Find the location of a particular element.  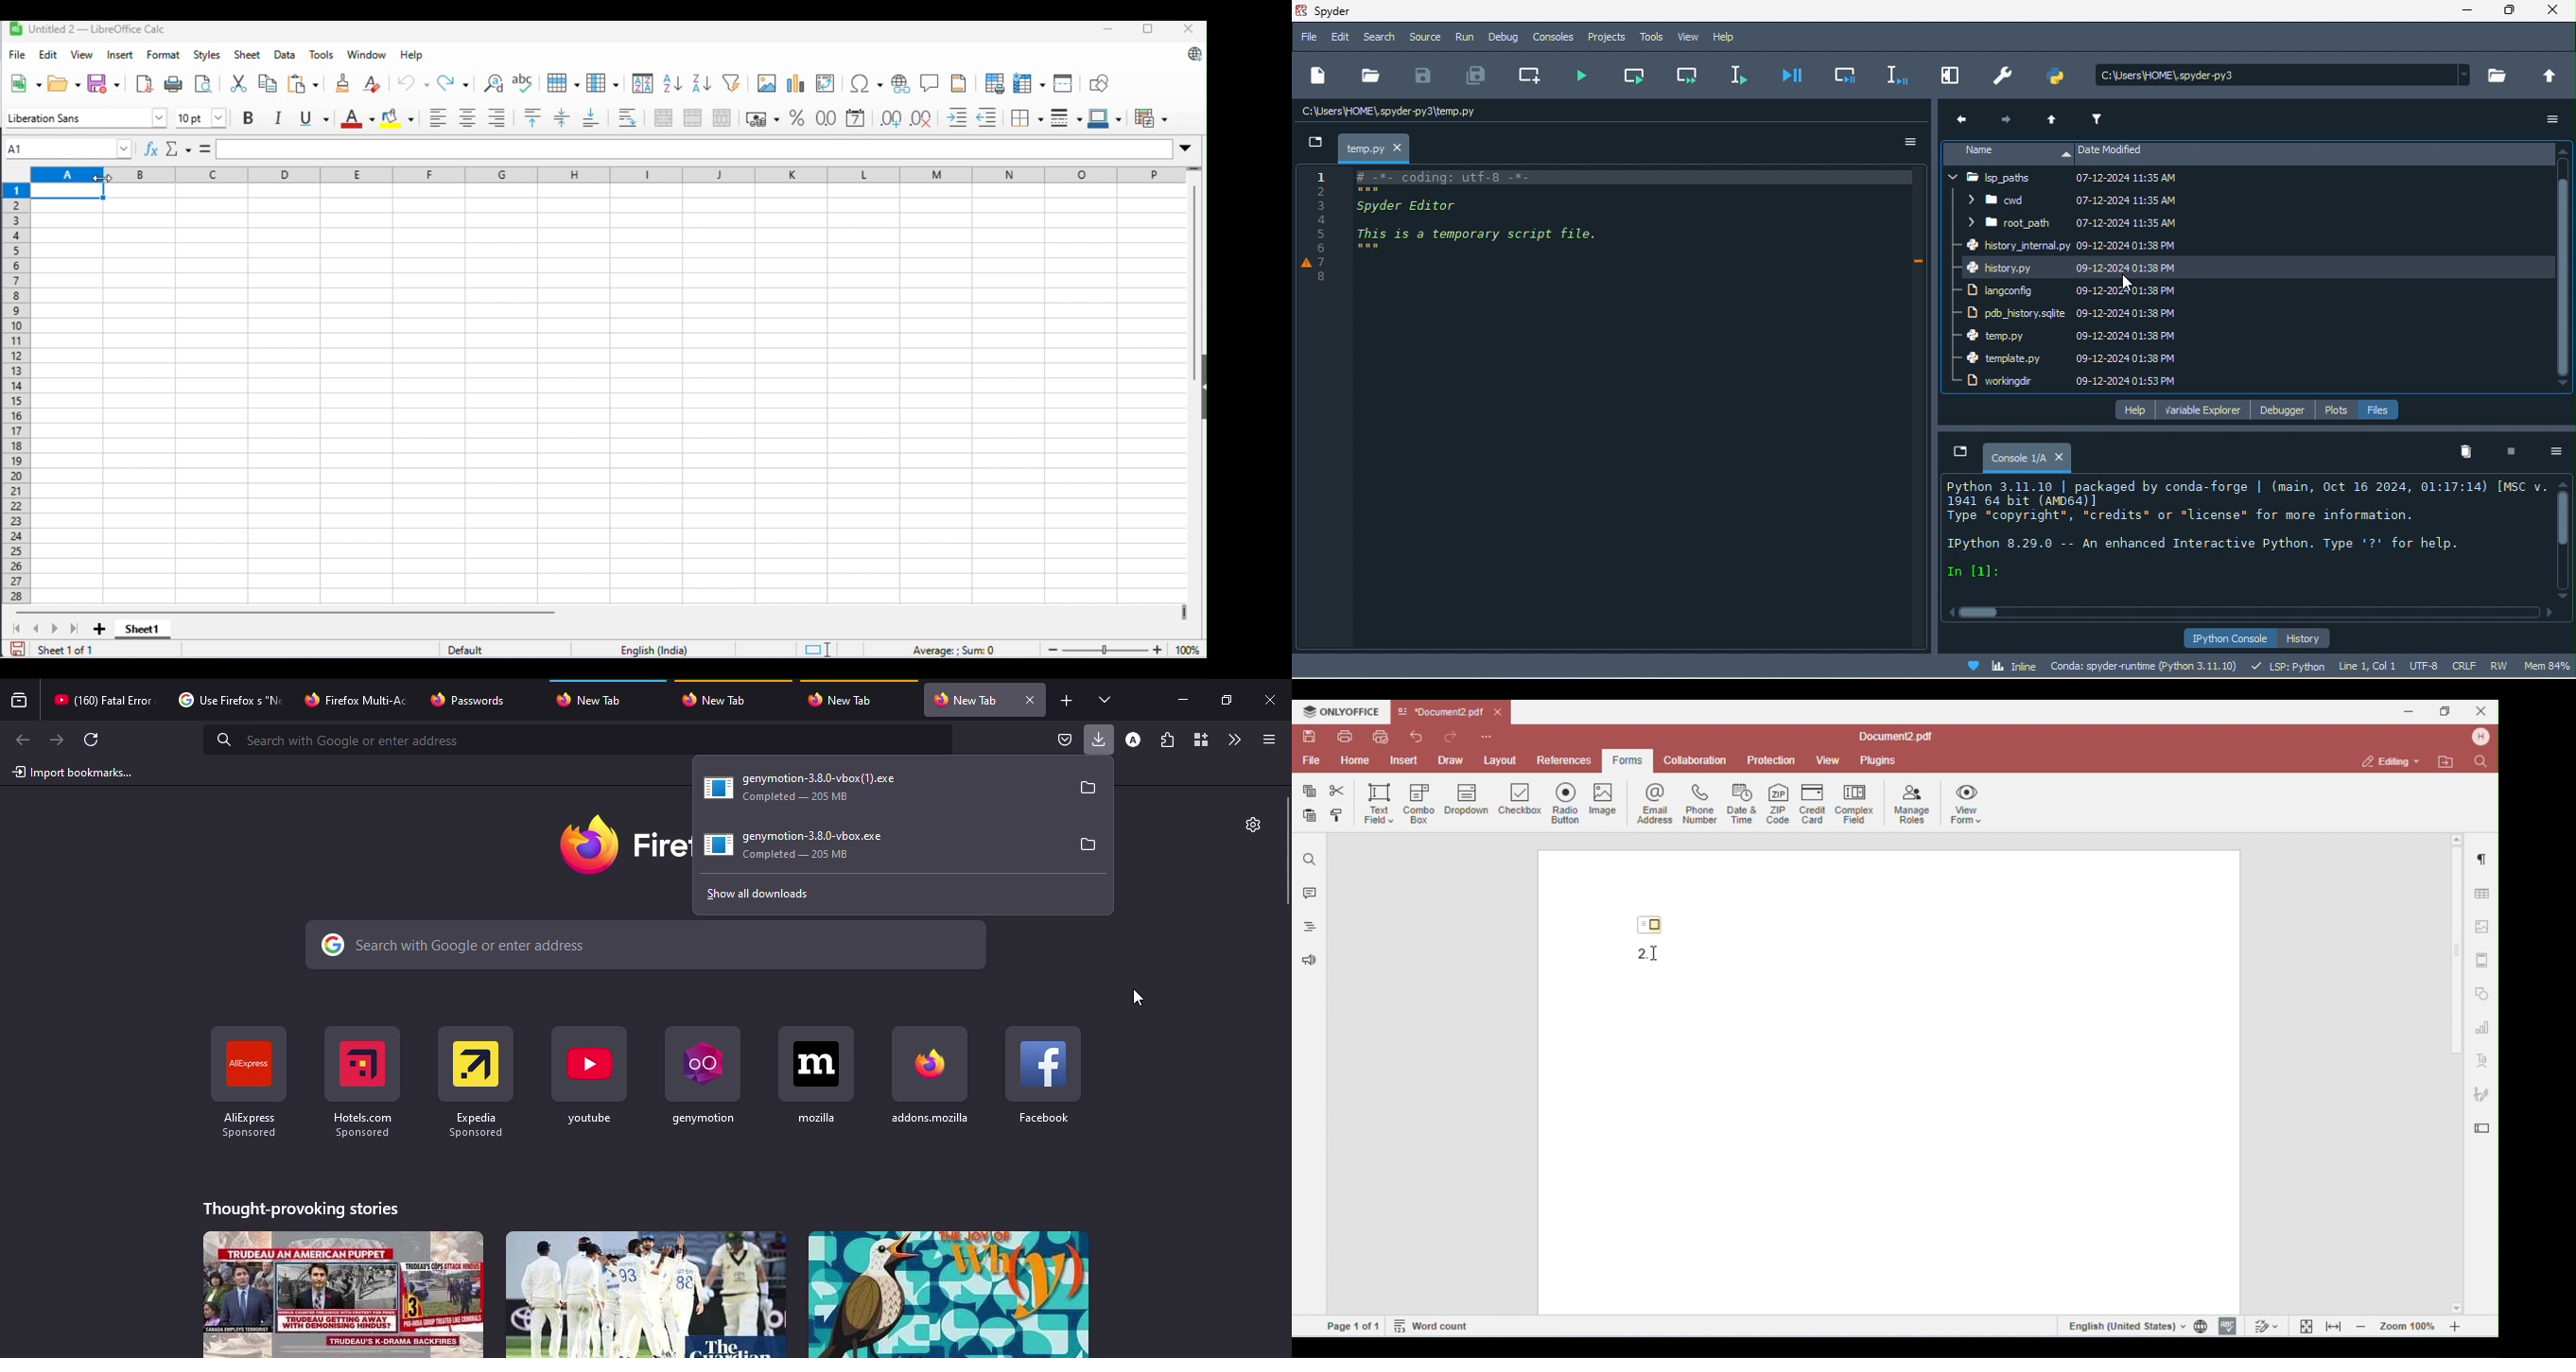

shortcut is located at coordinates (361, 1081).